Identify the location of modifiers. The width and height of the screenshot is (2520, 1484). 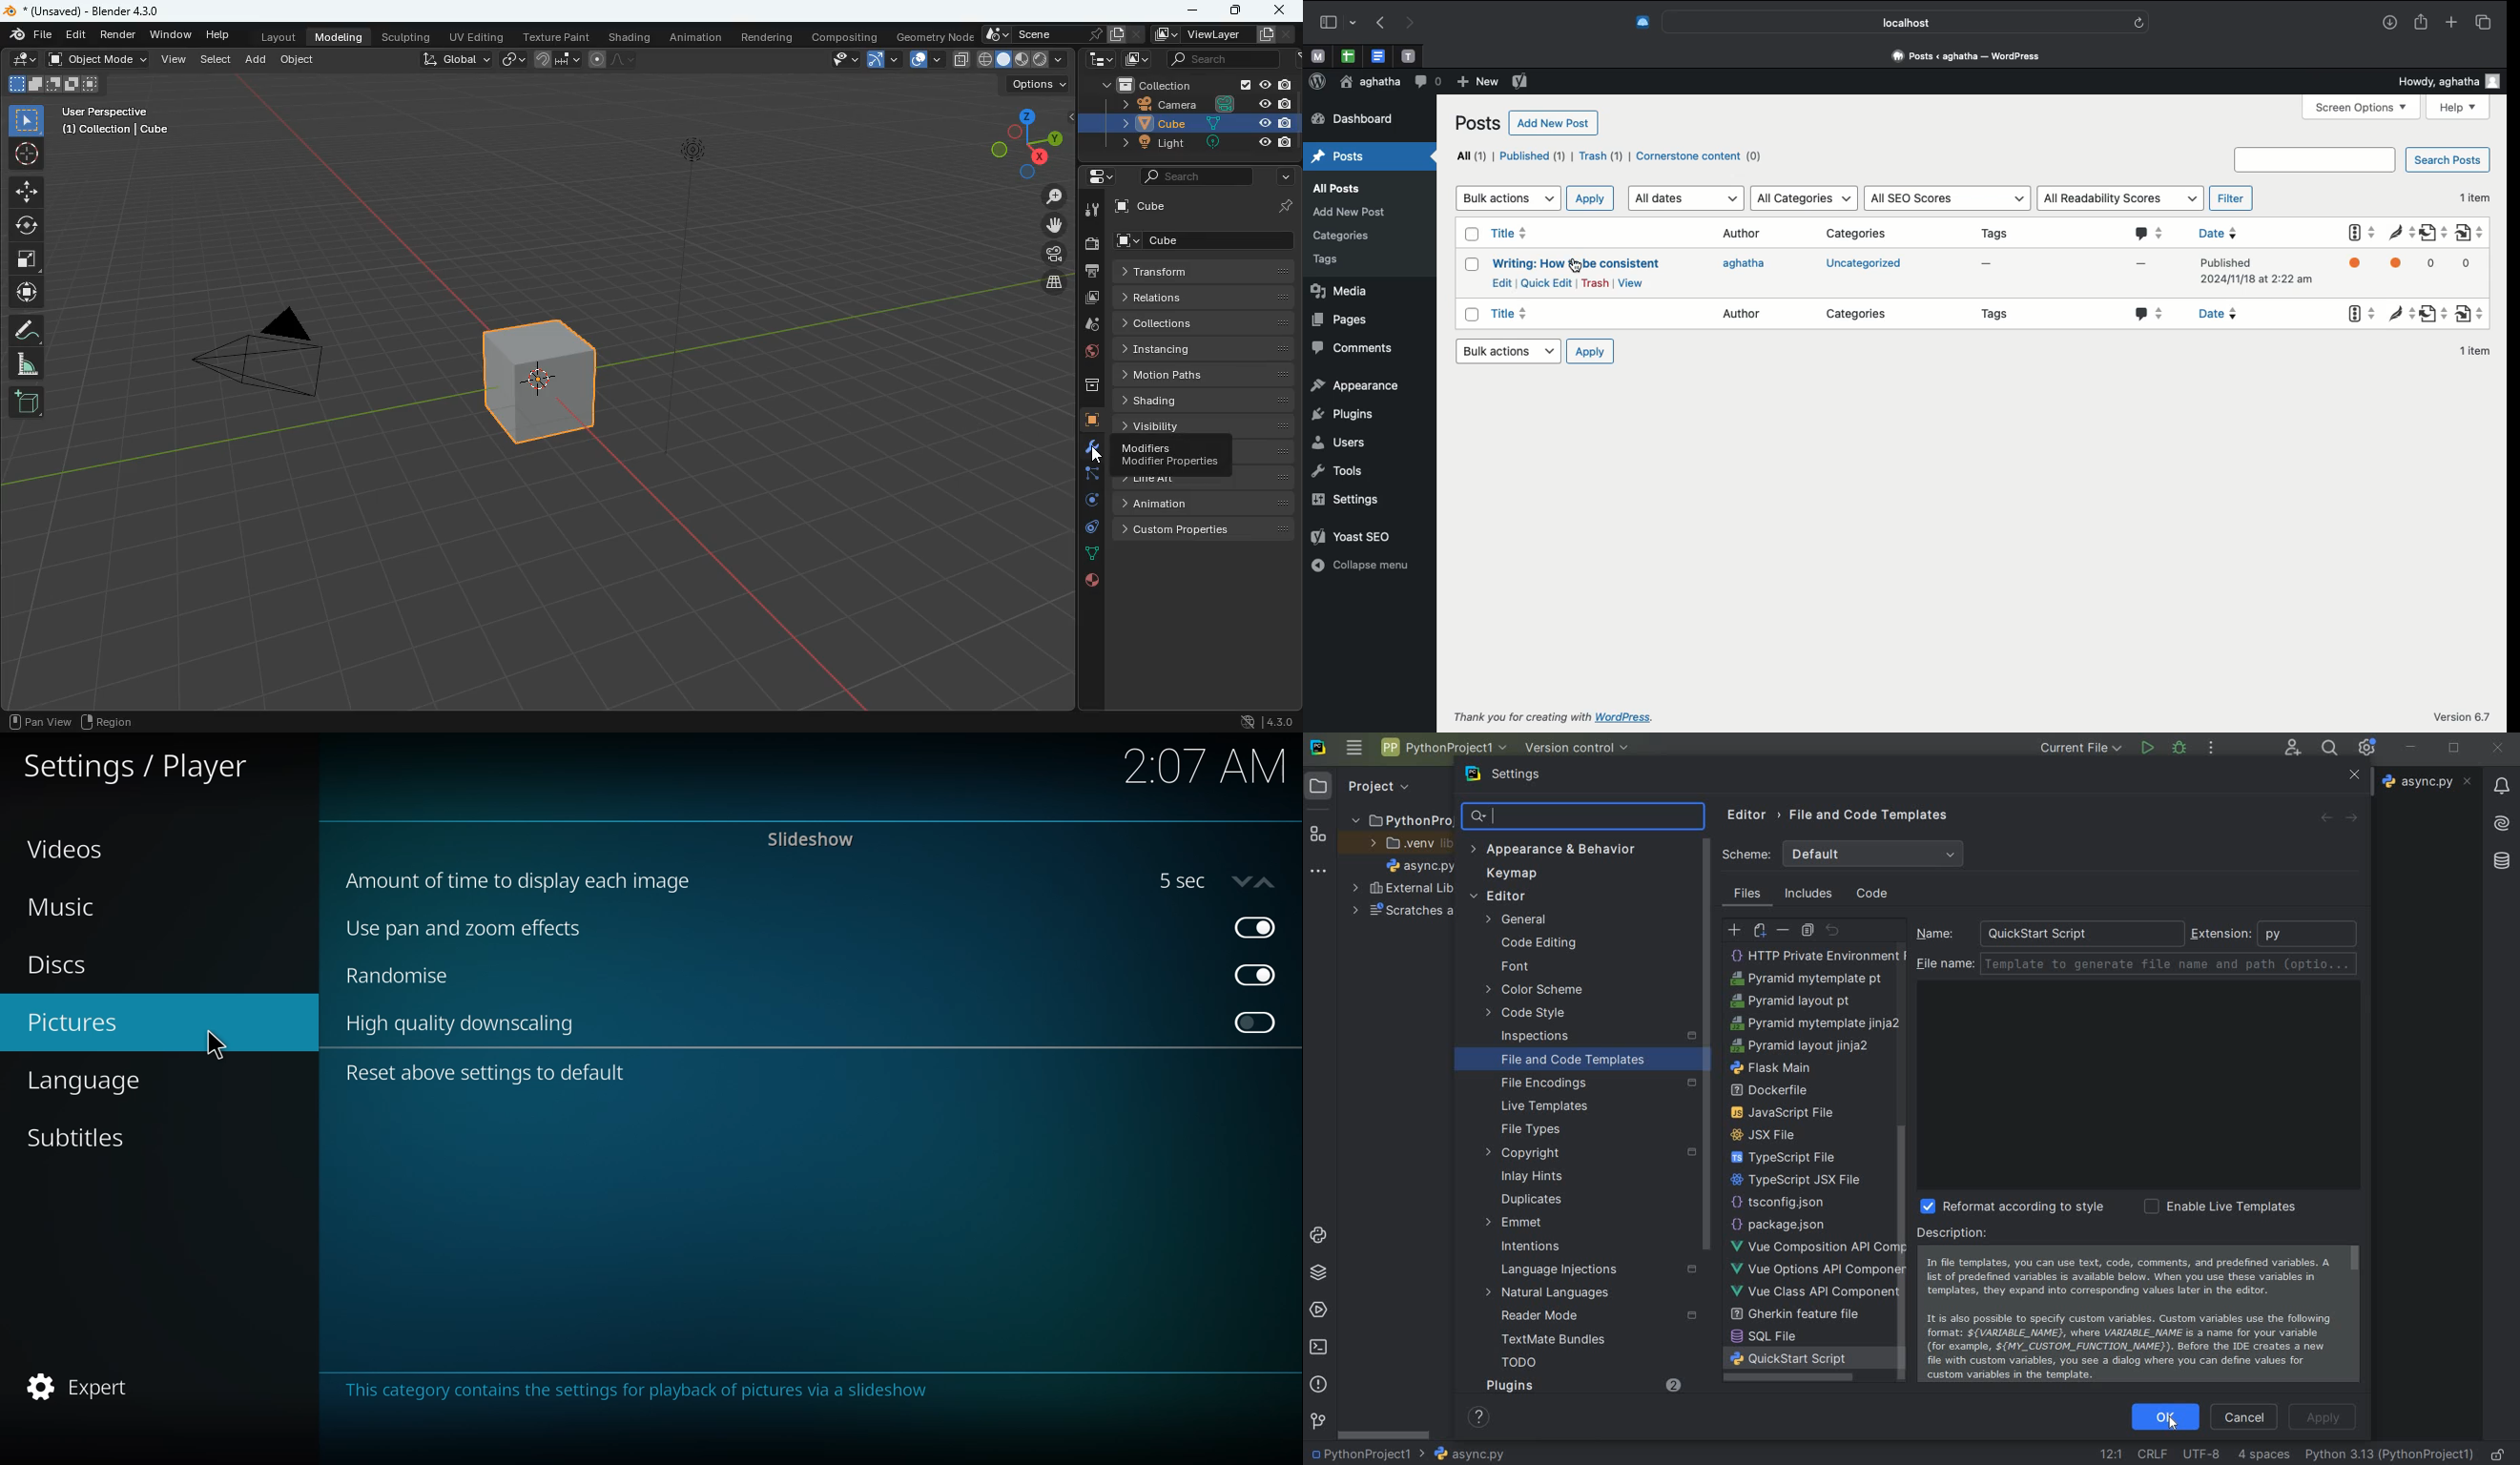
(1172, 457).